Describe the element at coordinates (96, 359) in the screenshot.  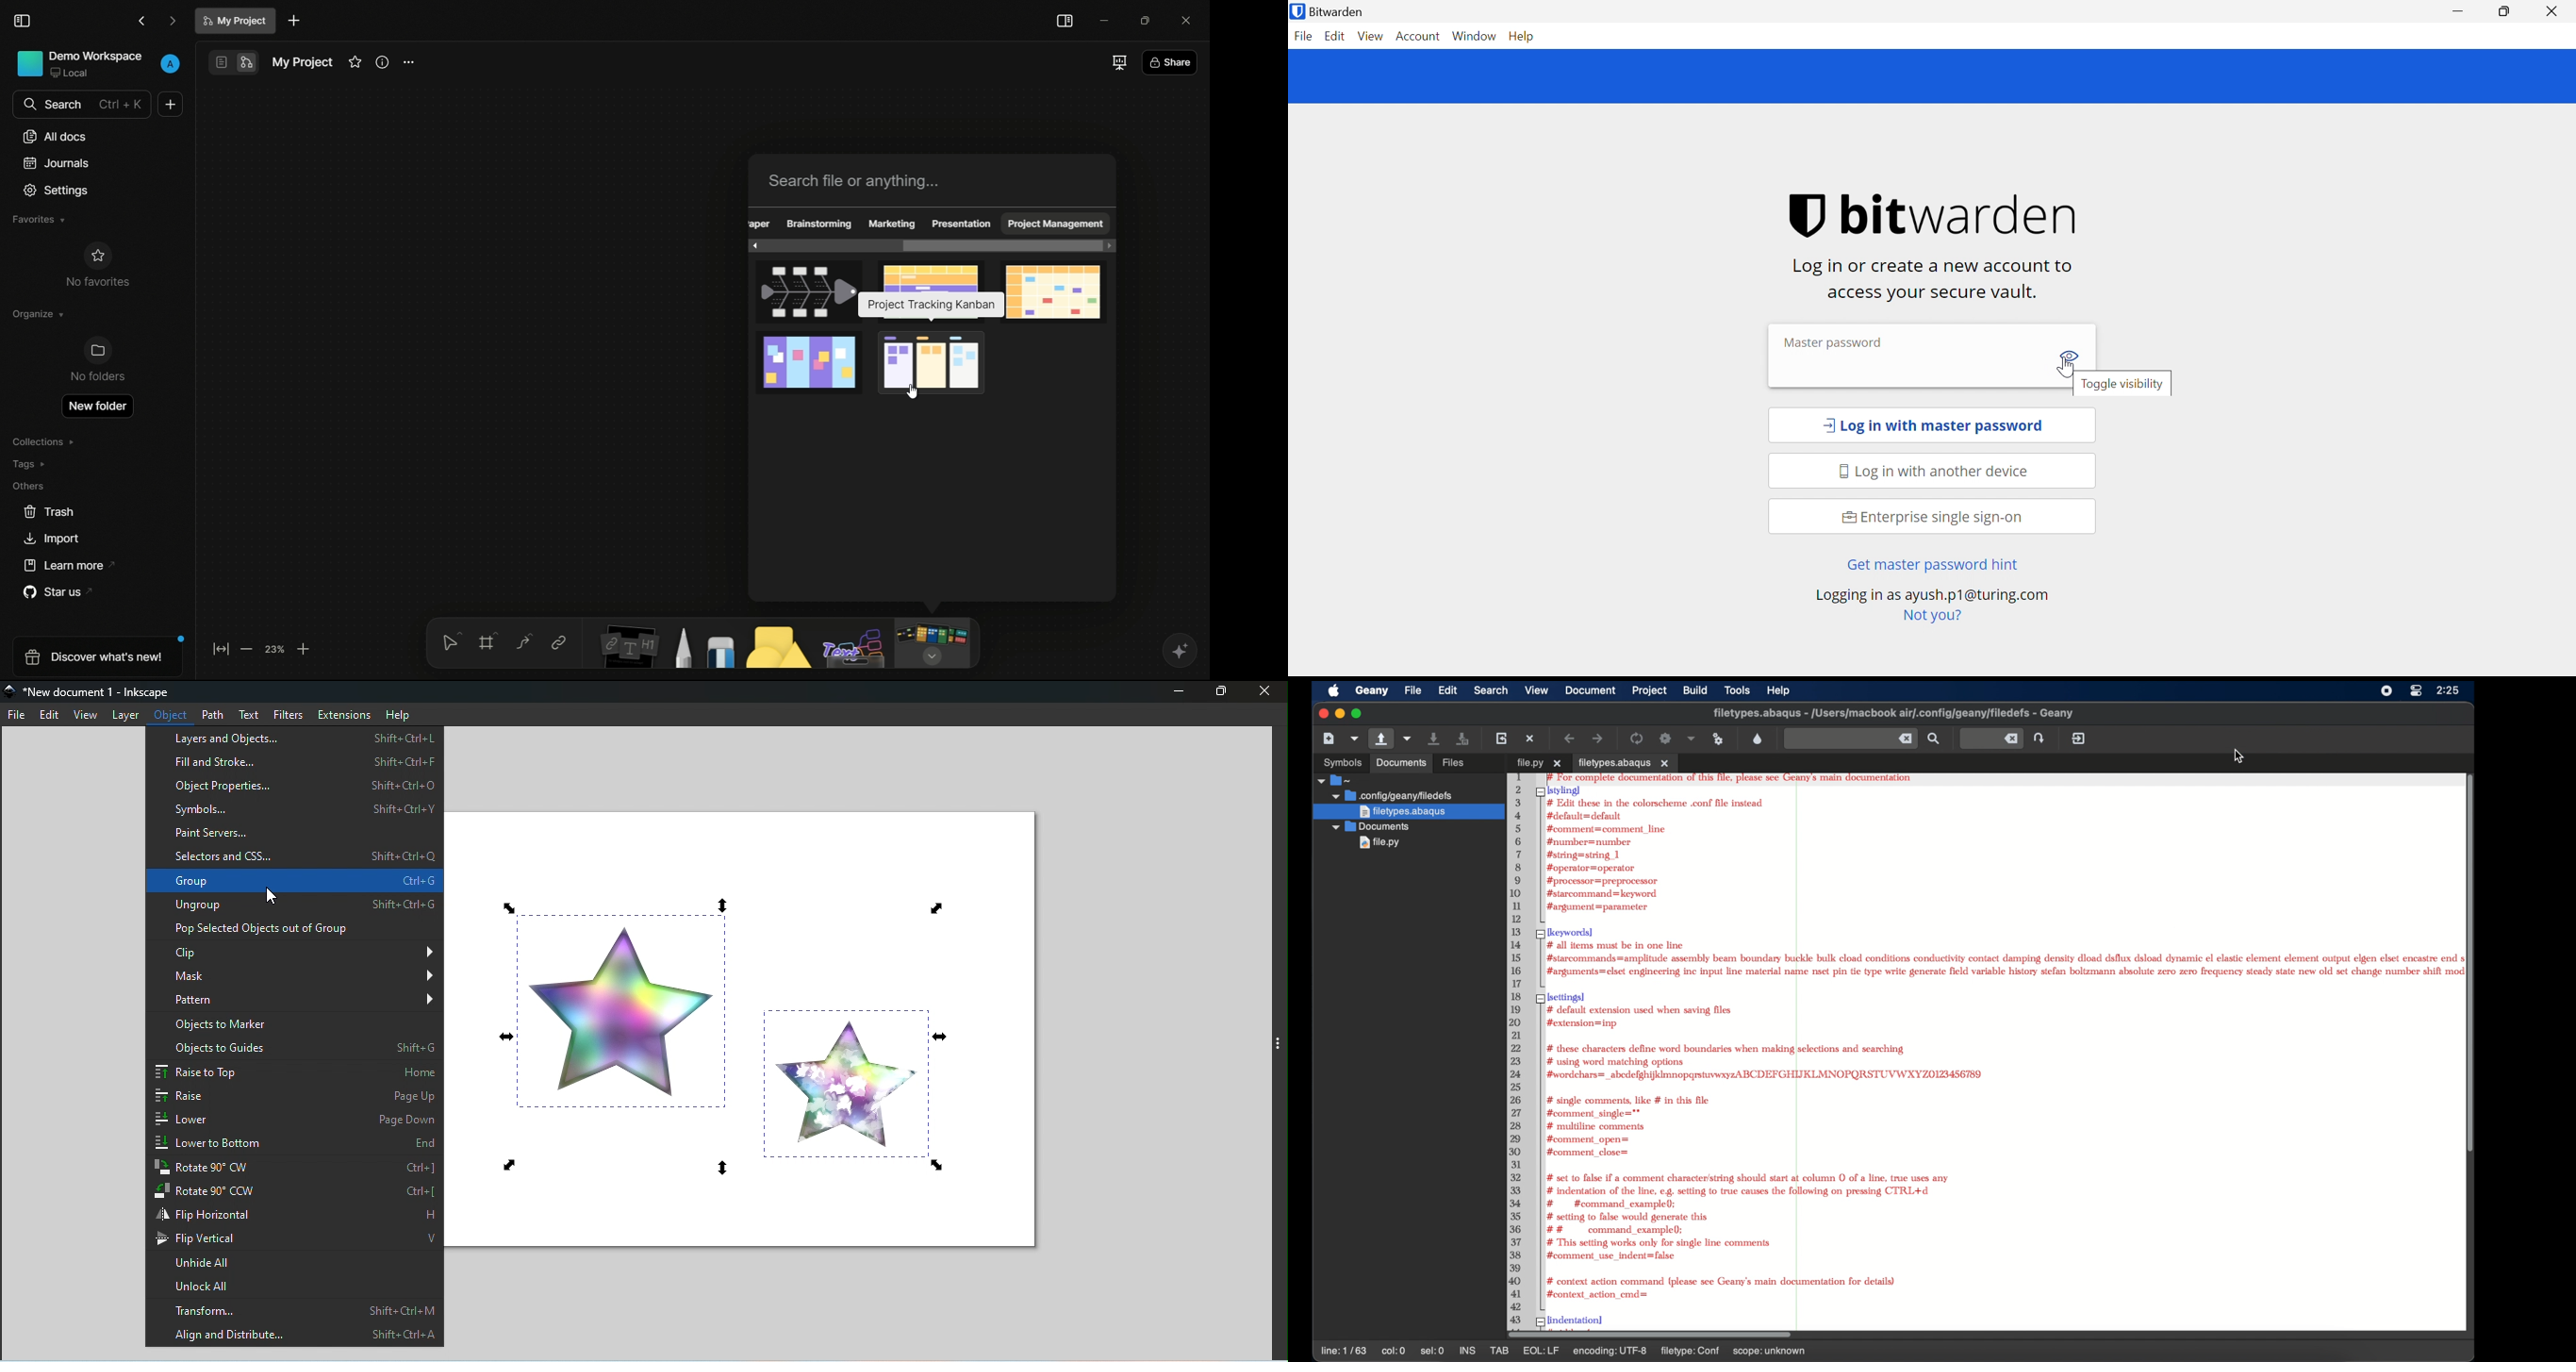
I see `no folders` at that location.